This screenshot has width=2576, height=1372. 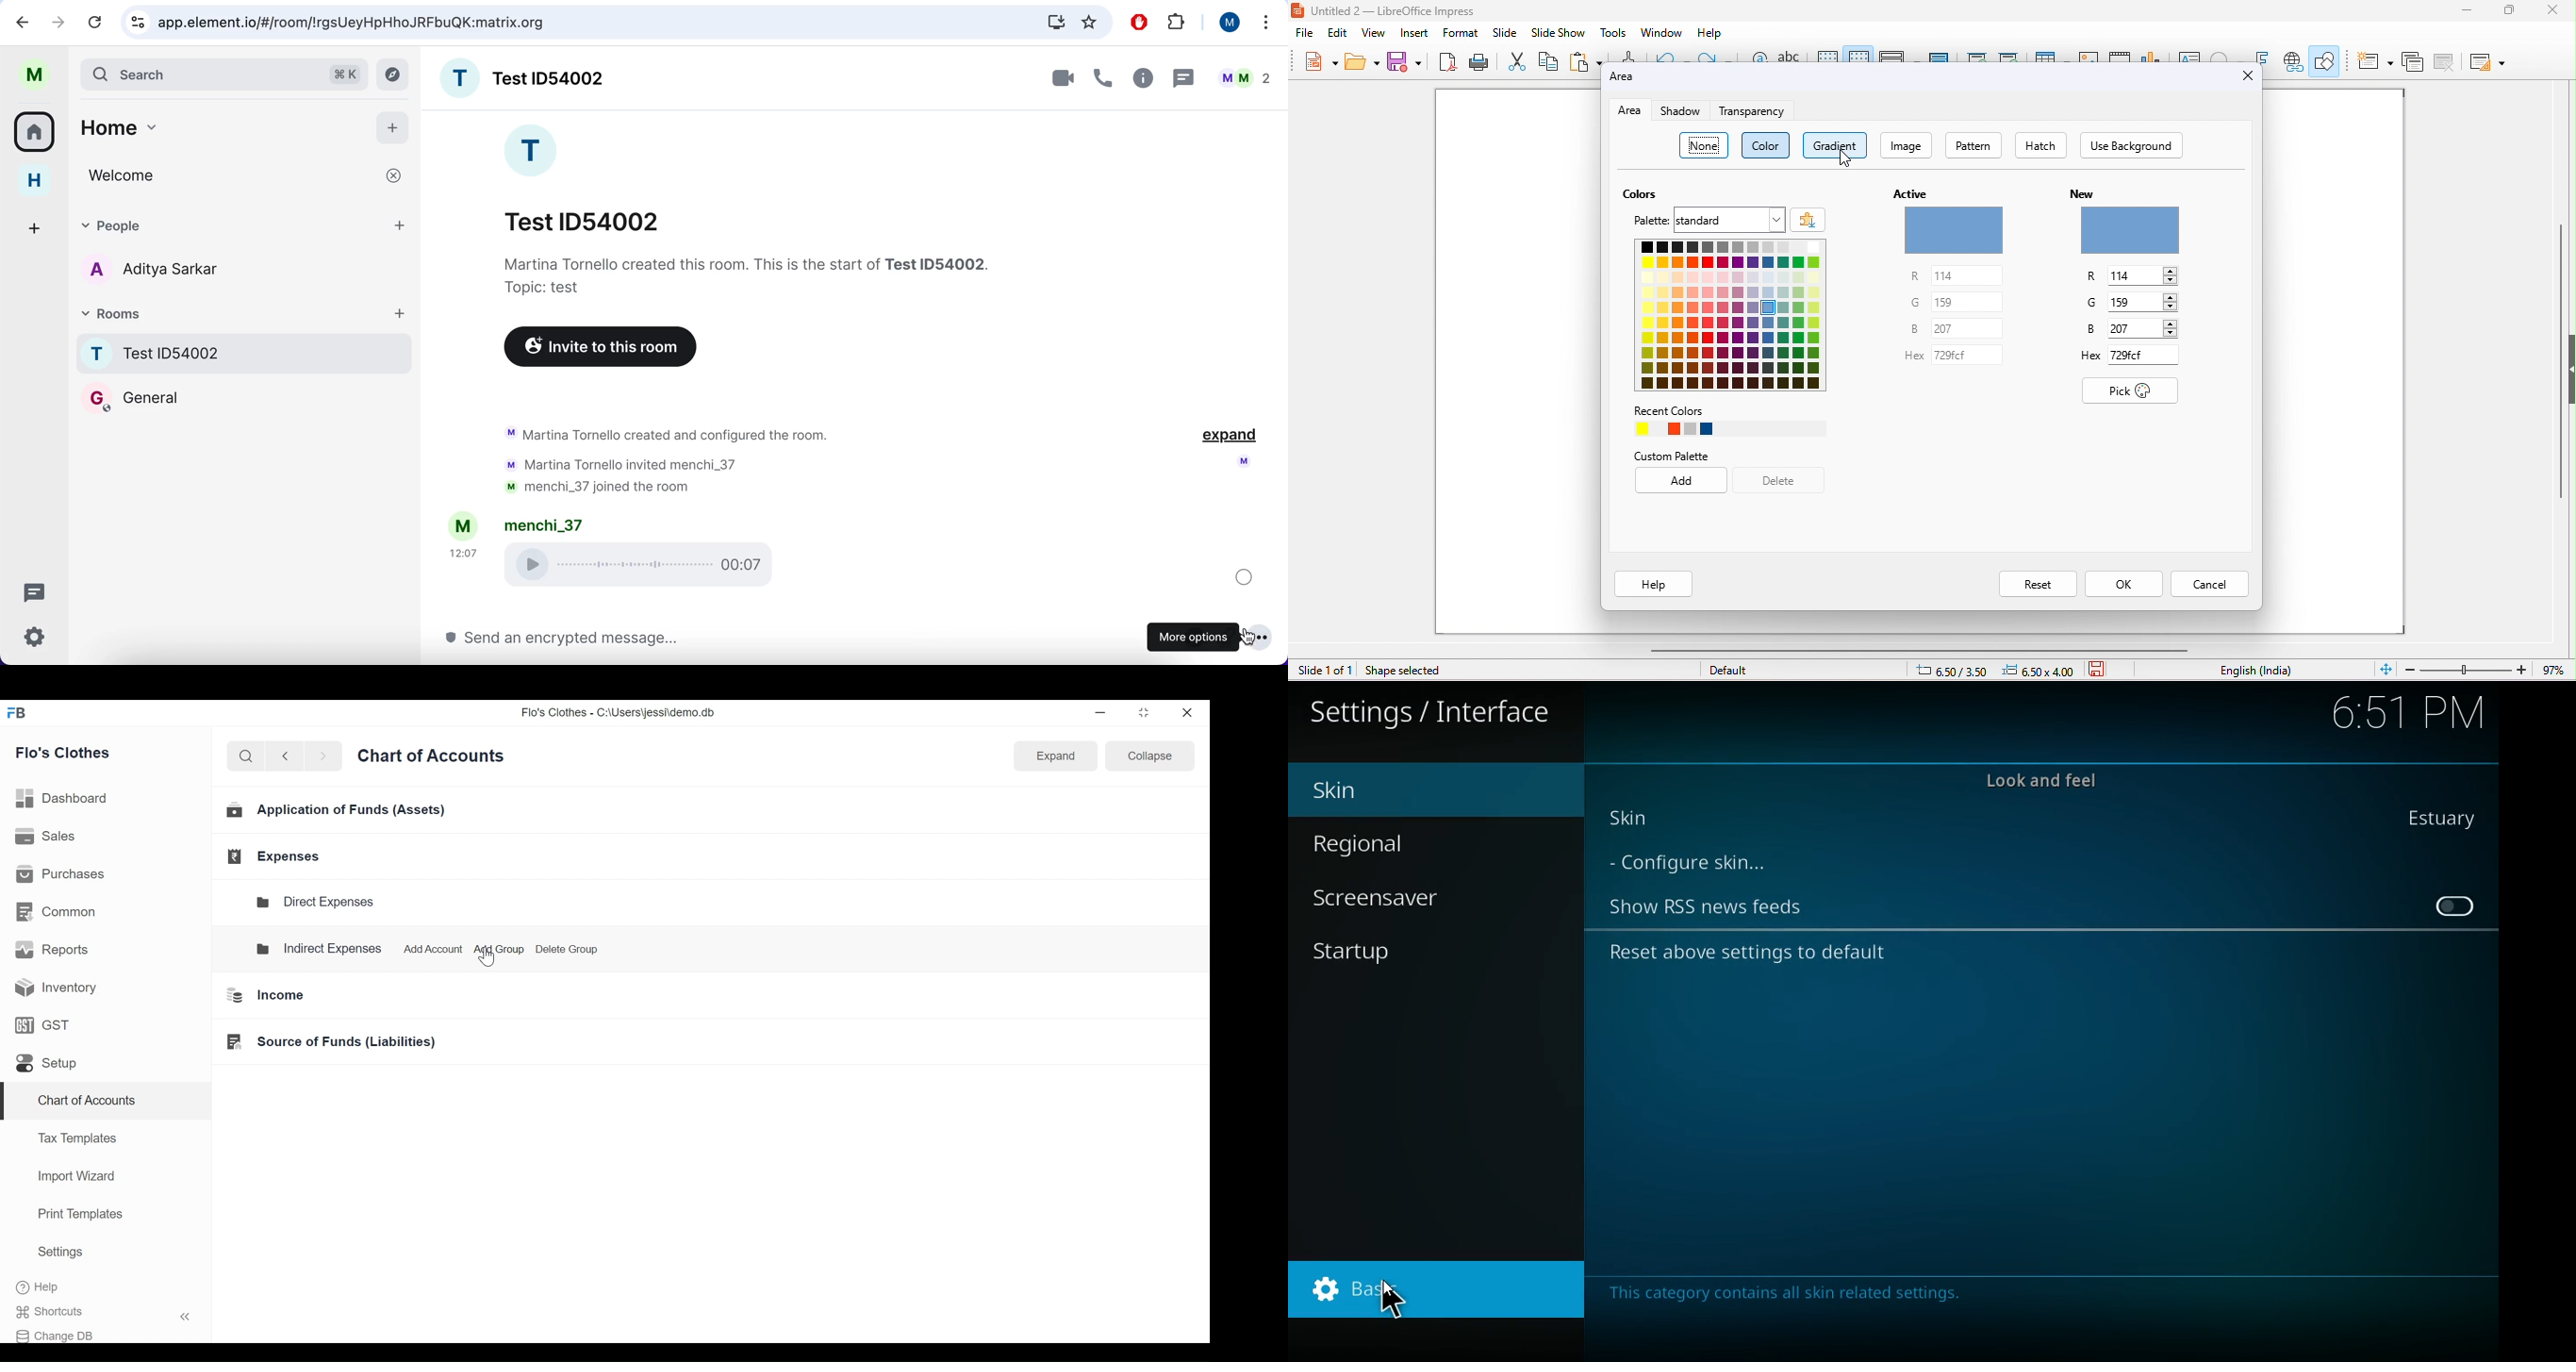 What do you see at coordinates (1252, 640) in the screenshot?
I see `cursor` at bounding box center [1252, 640].